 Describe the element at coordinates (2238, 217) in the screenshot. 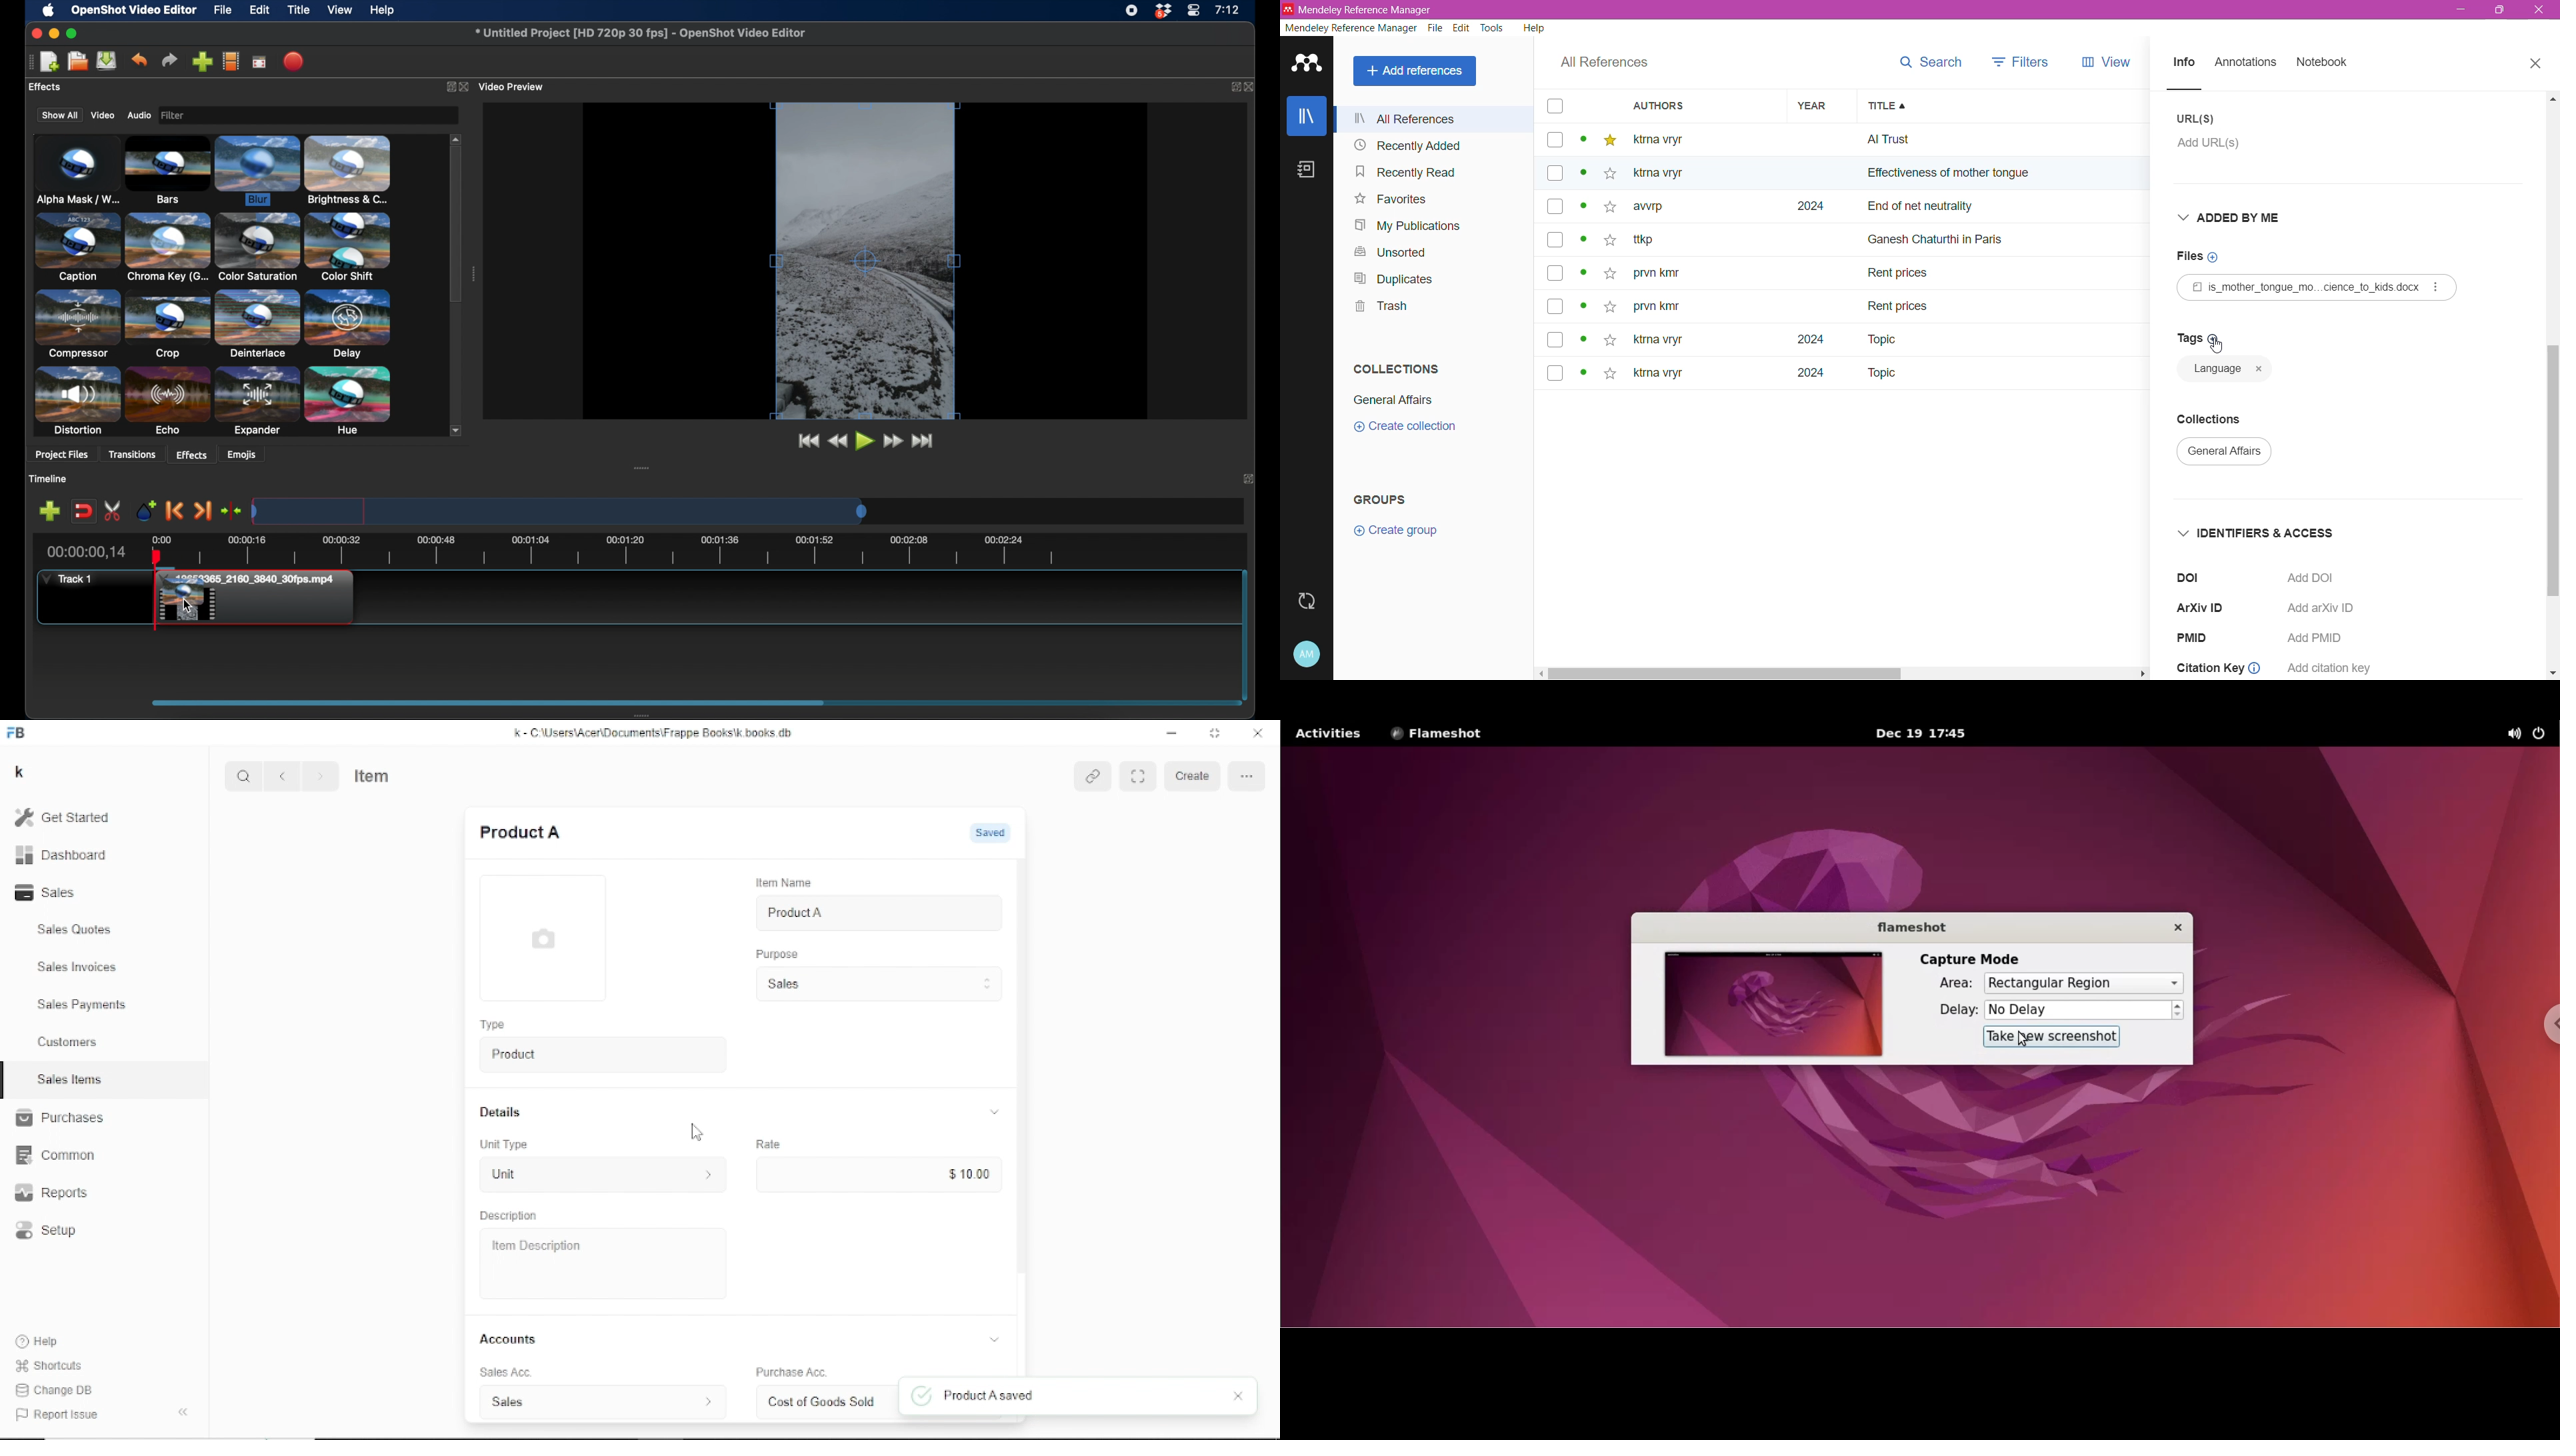

I see `Added By Me` at that location.